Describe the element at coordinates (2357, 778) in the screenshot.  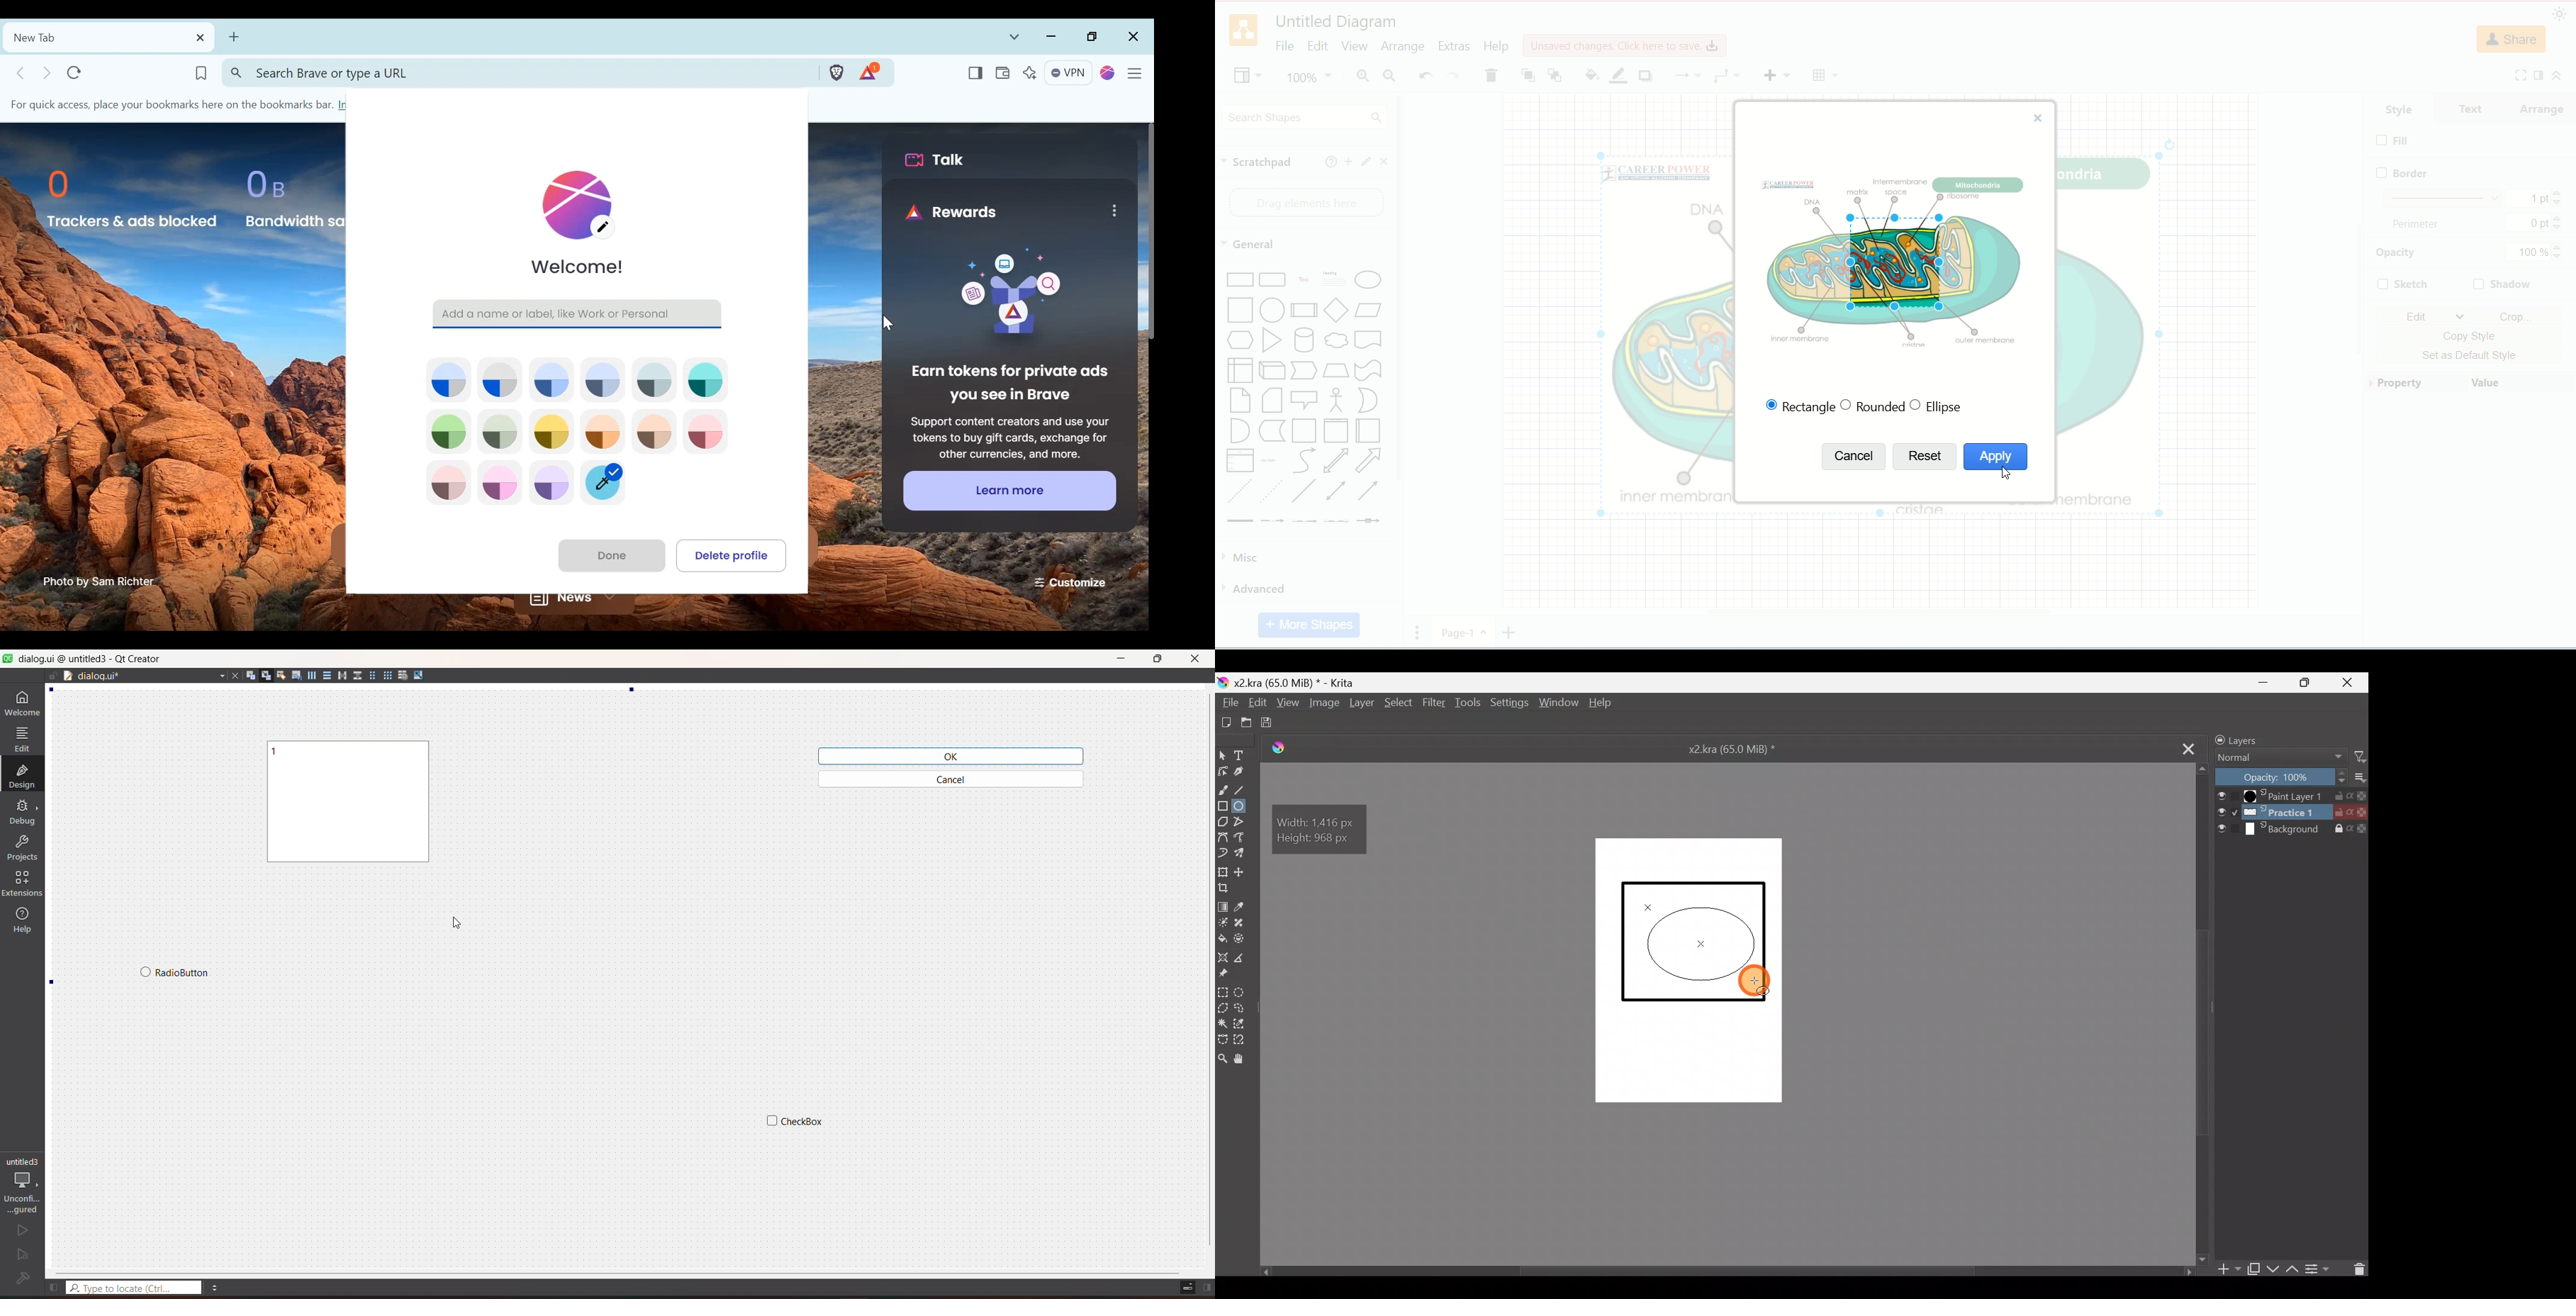
I see `More` at that location.